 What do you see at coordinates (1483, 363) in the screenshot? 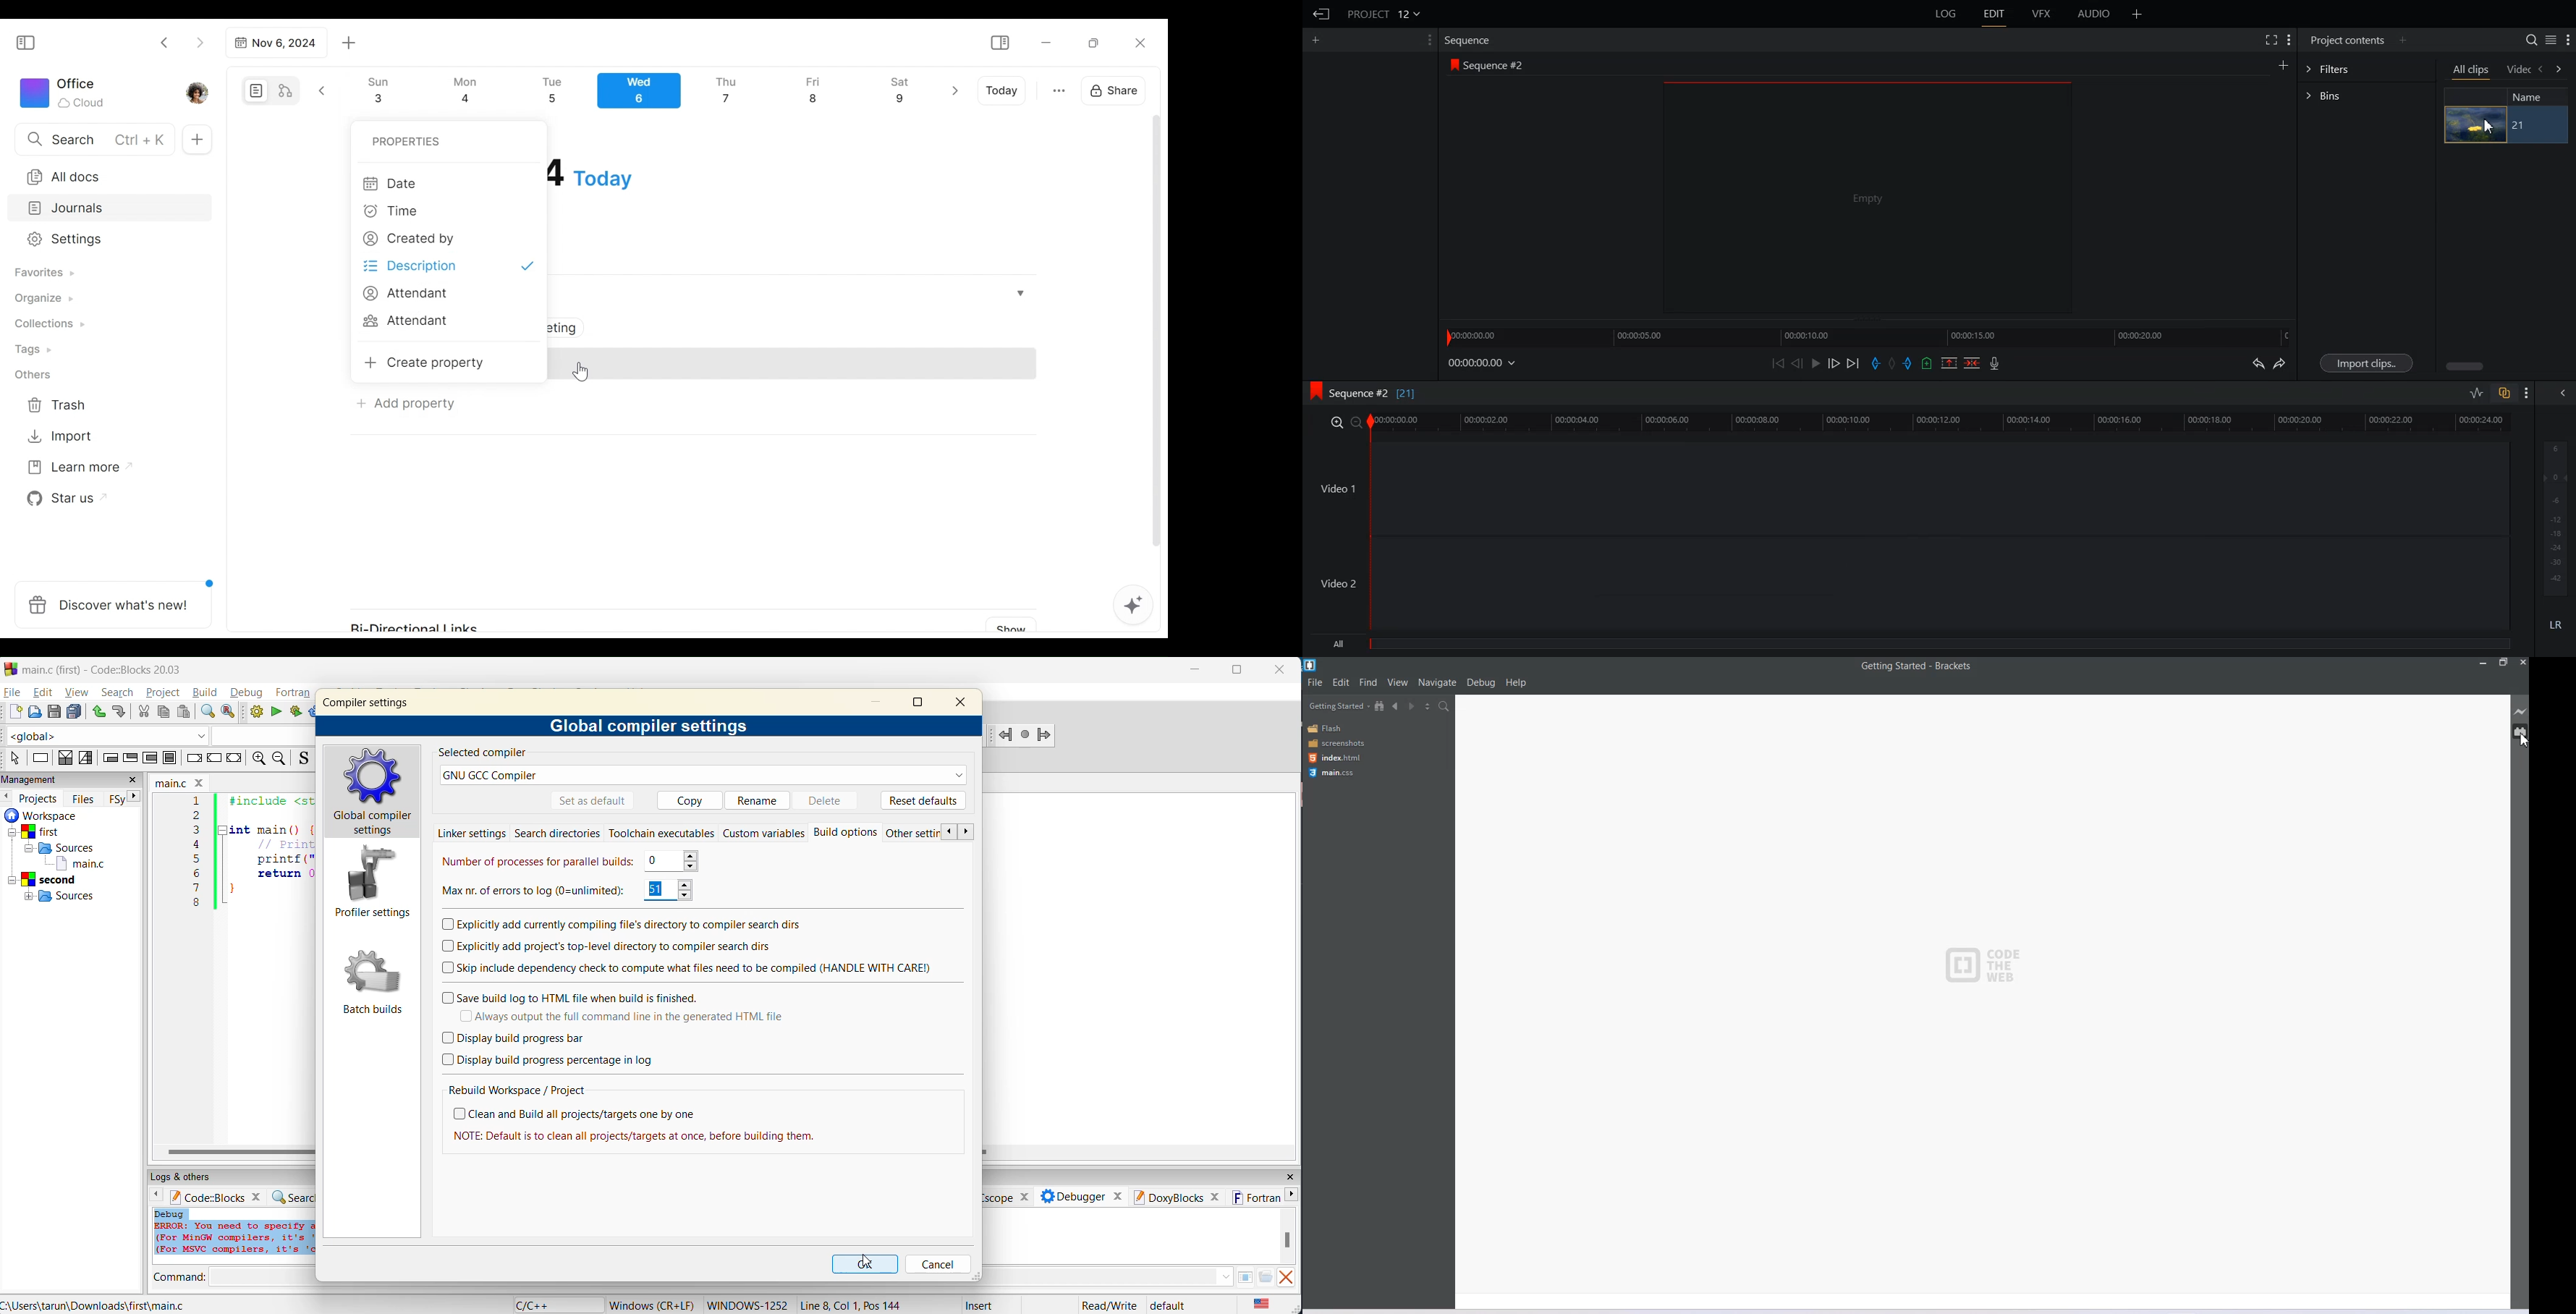
I see `File Time` at bounding box center [1483, 363].